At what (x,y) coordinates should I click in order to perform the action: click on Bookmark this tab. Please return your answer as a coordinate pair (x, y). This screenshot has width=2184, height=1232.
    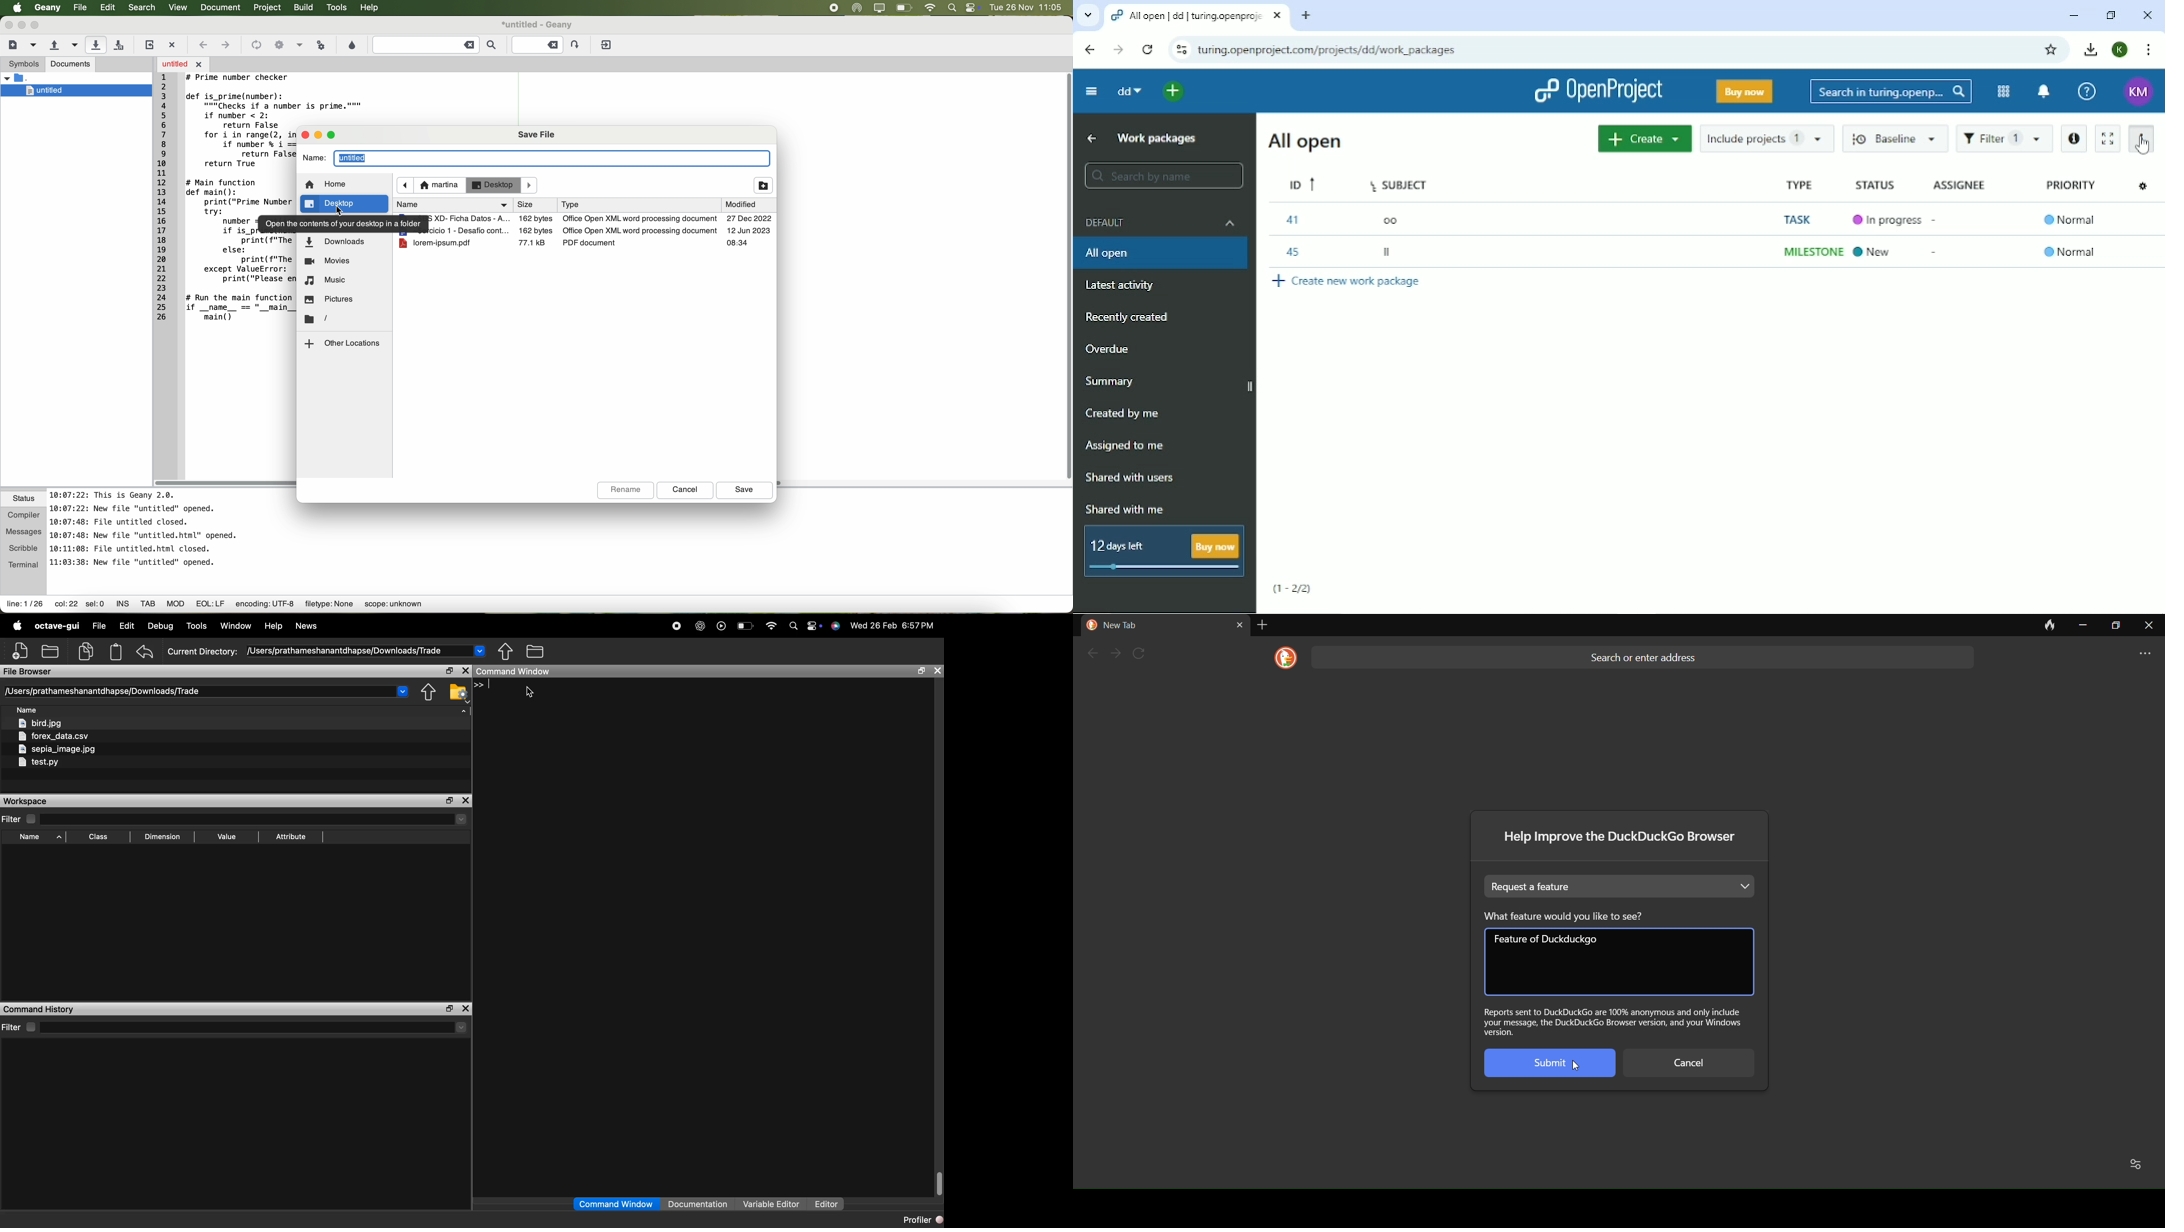
    Looking at the image, I should click on (2054, 49).